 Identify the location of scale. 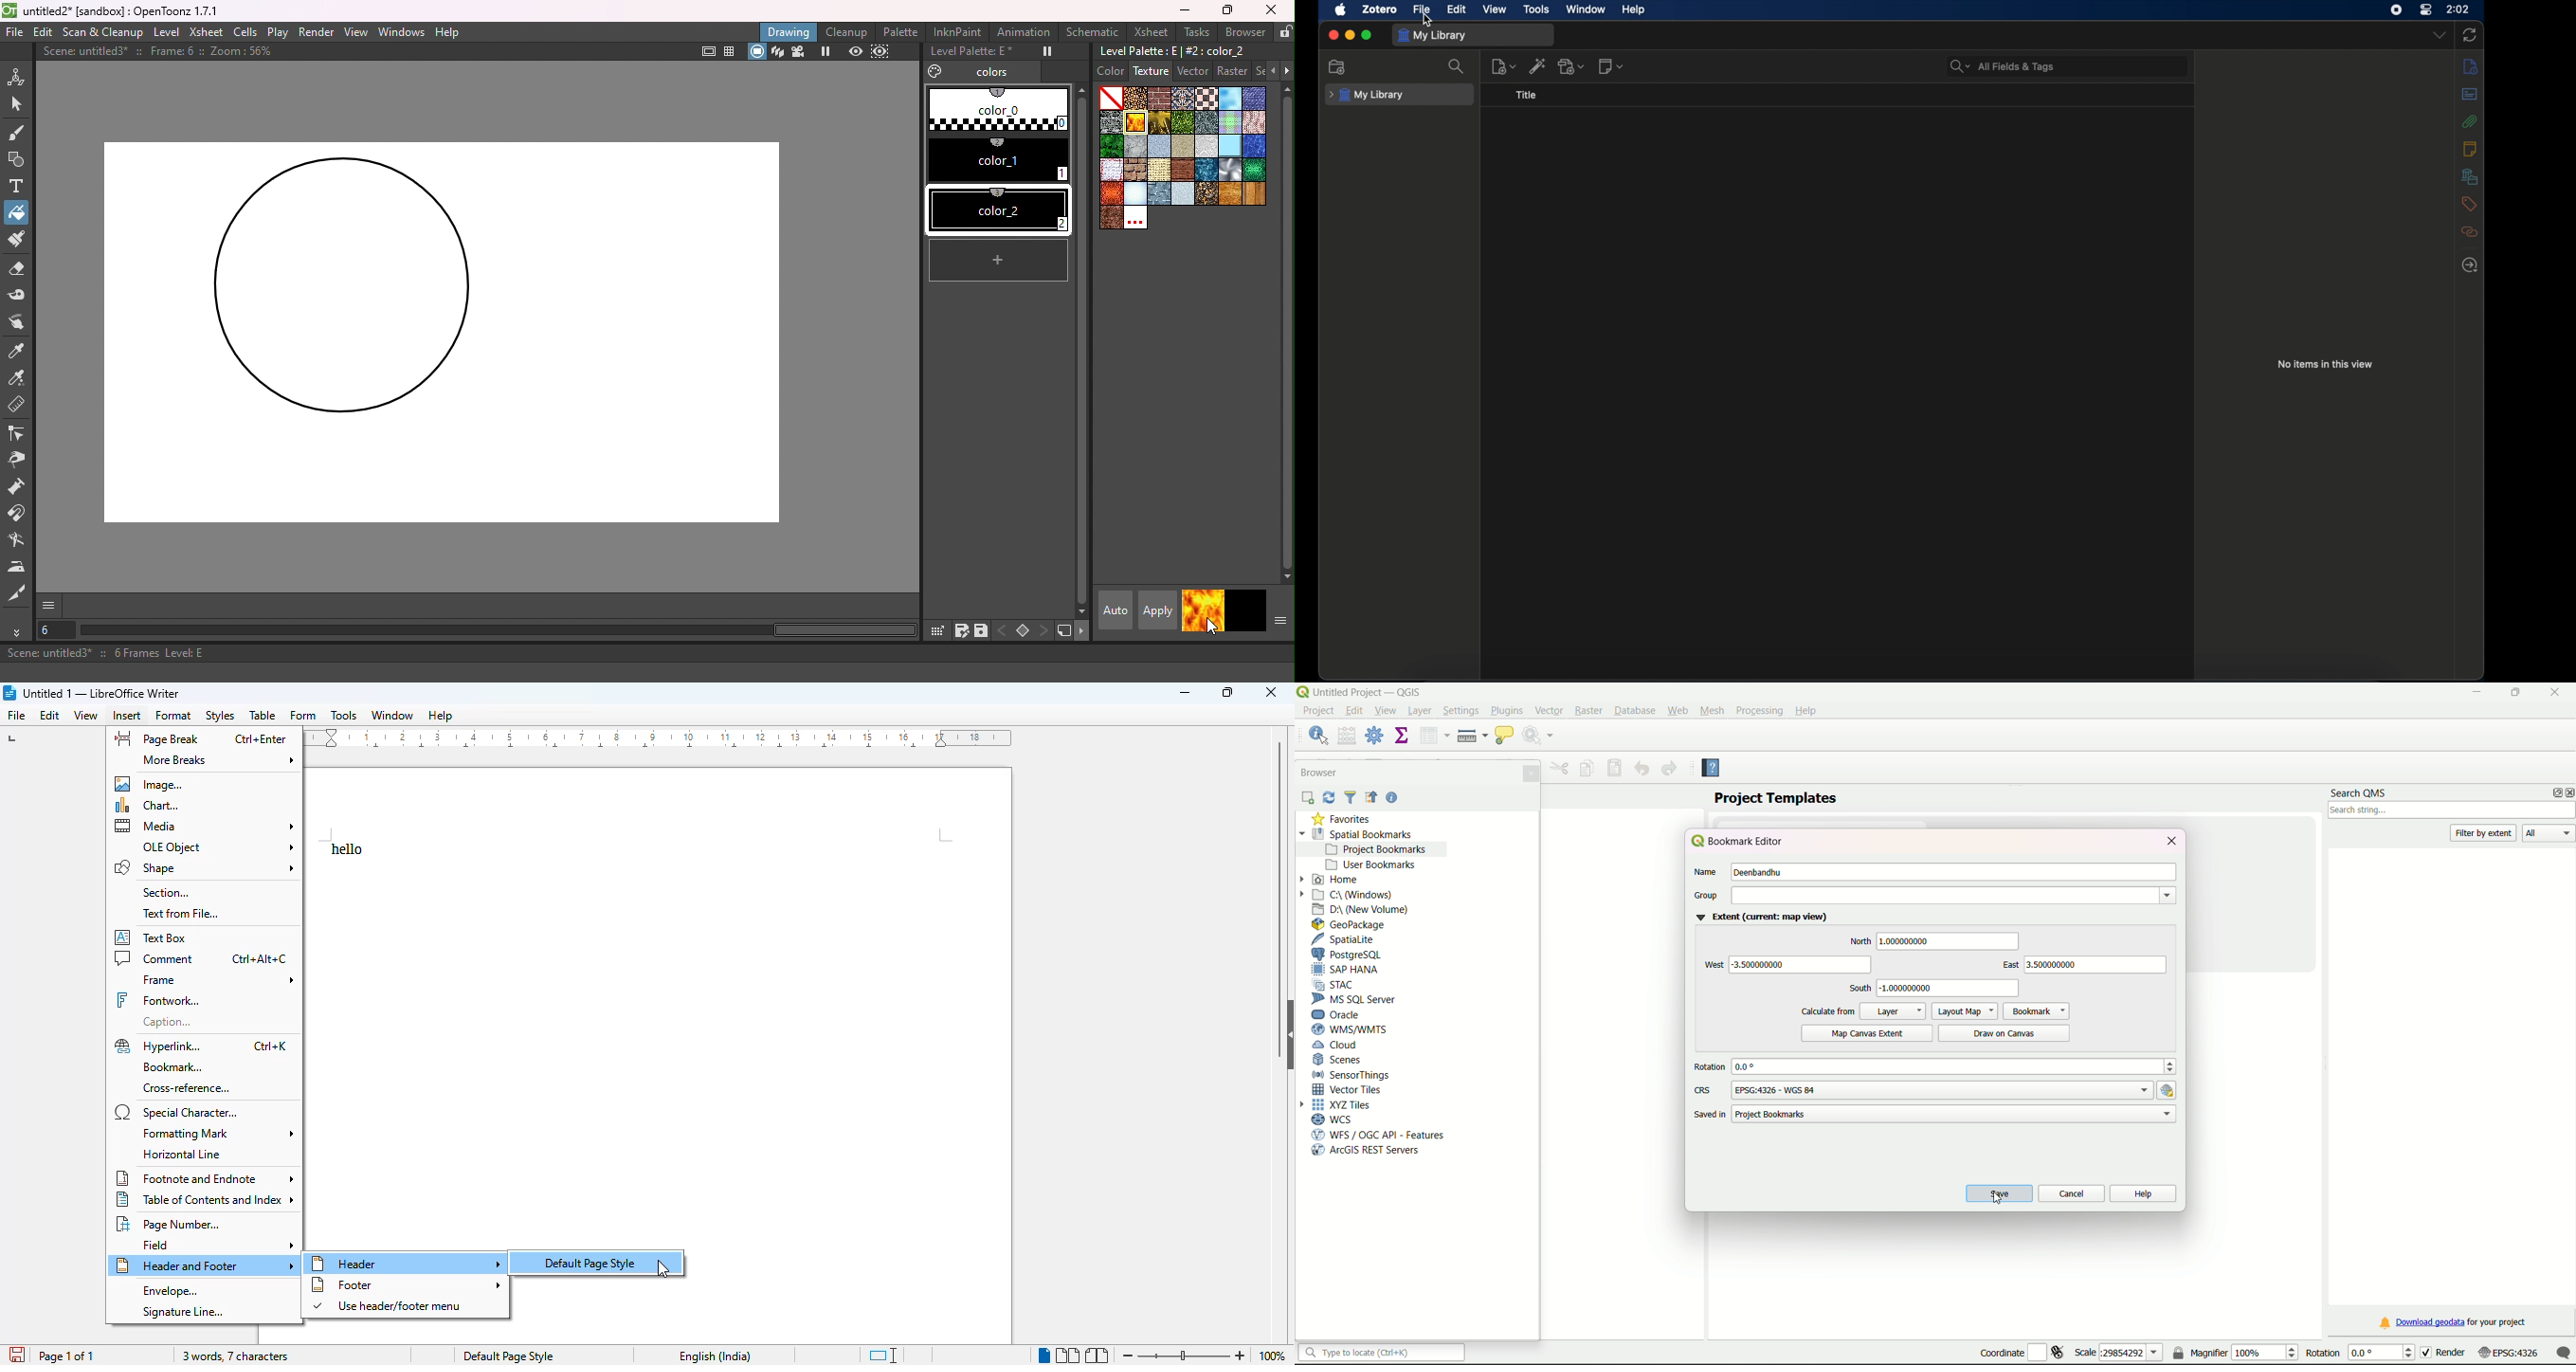
(2119, 1353).